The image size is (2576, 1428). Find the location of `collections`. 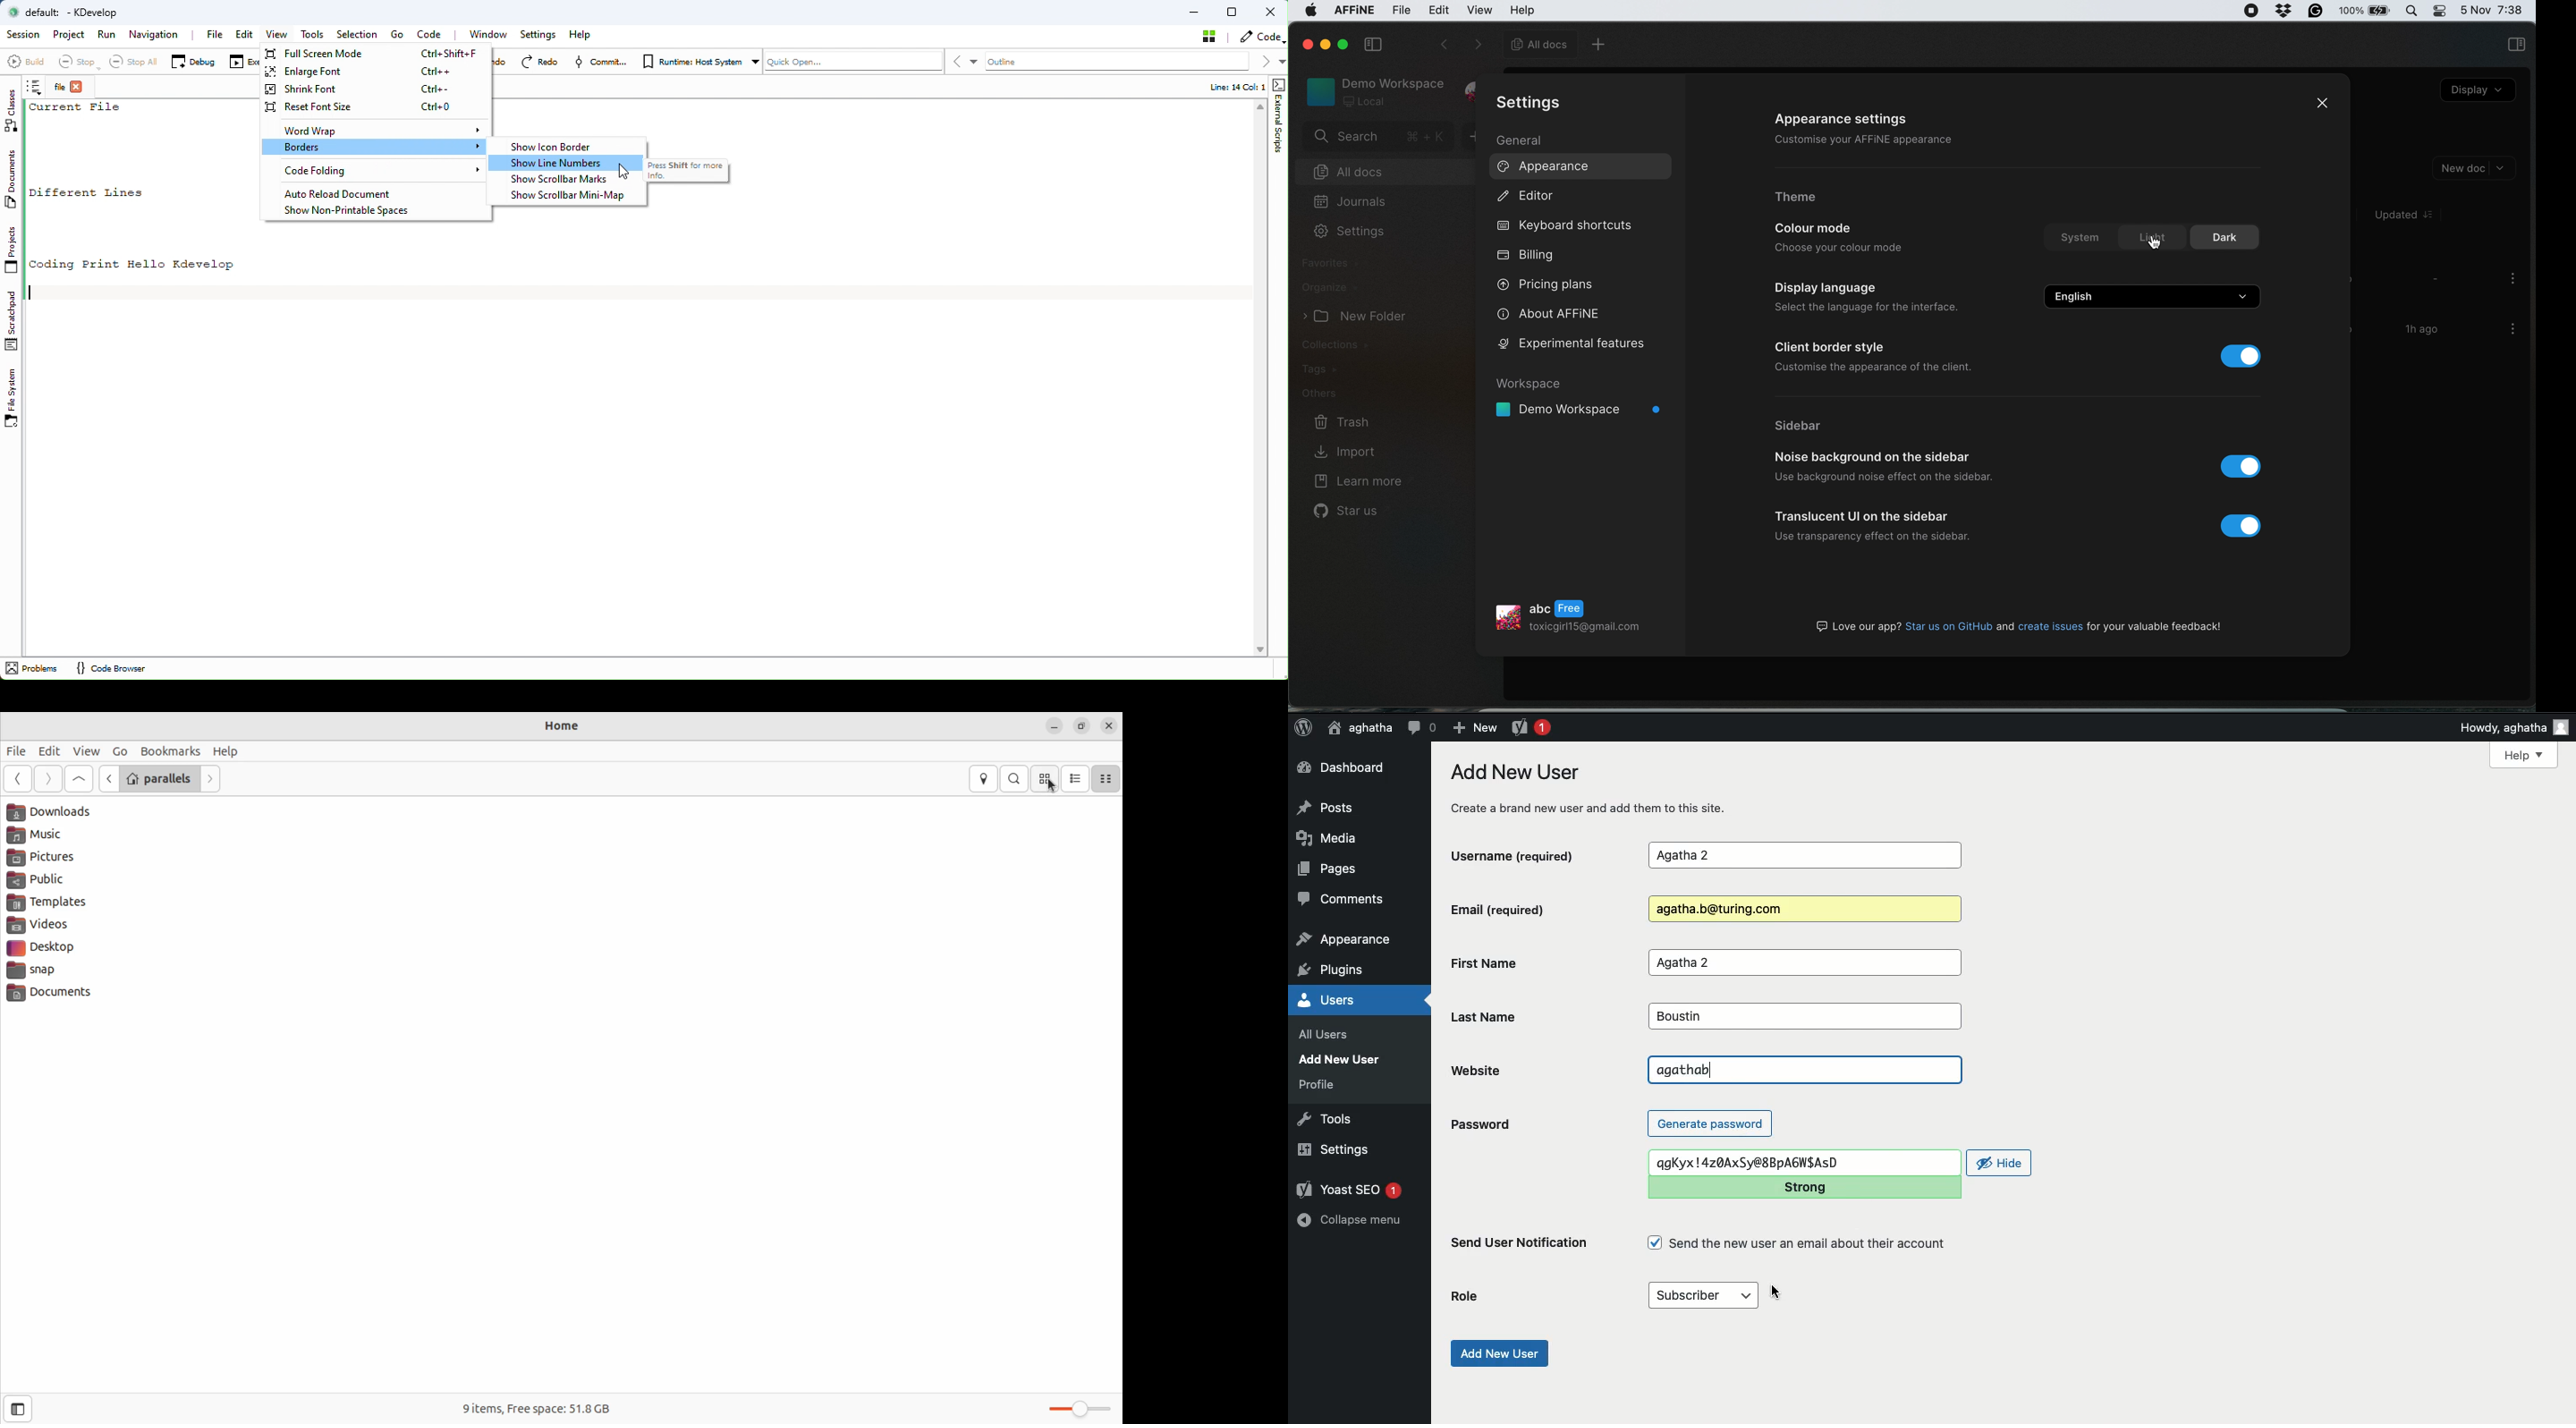

collections is located at coordinates (1349, 344).